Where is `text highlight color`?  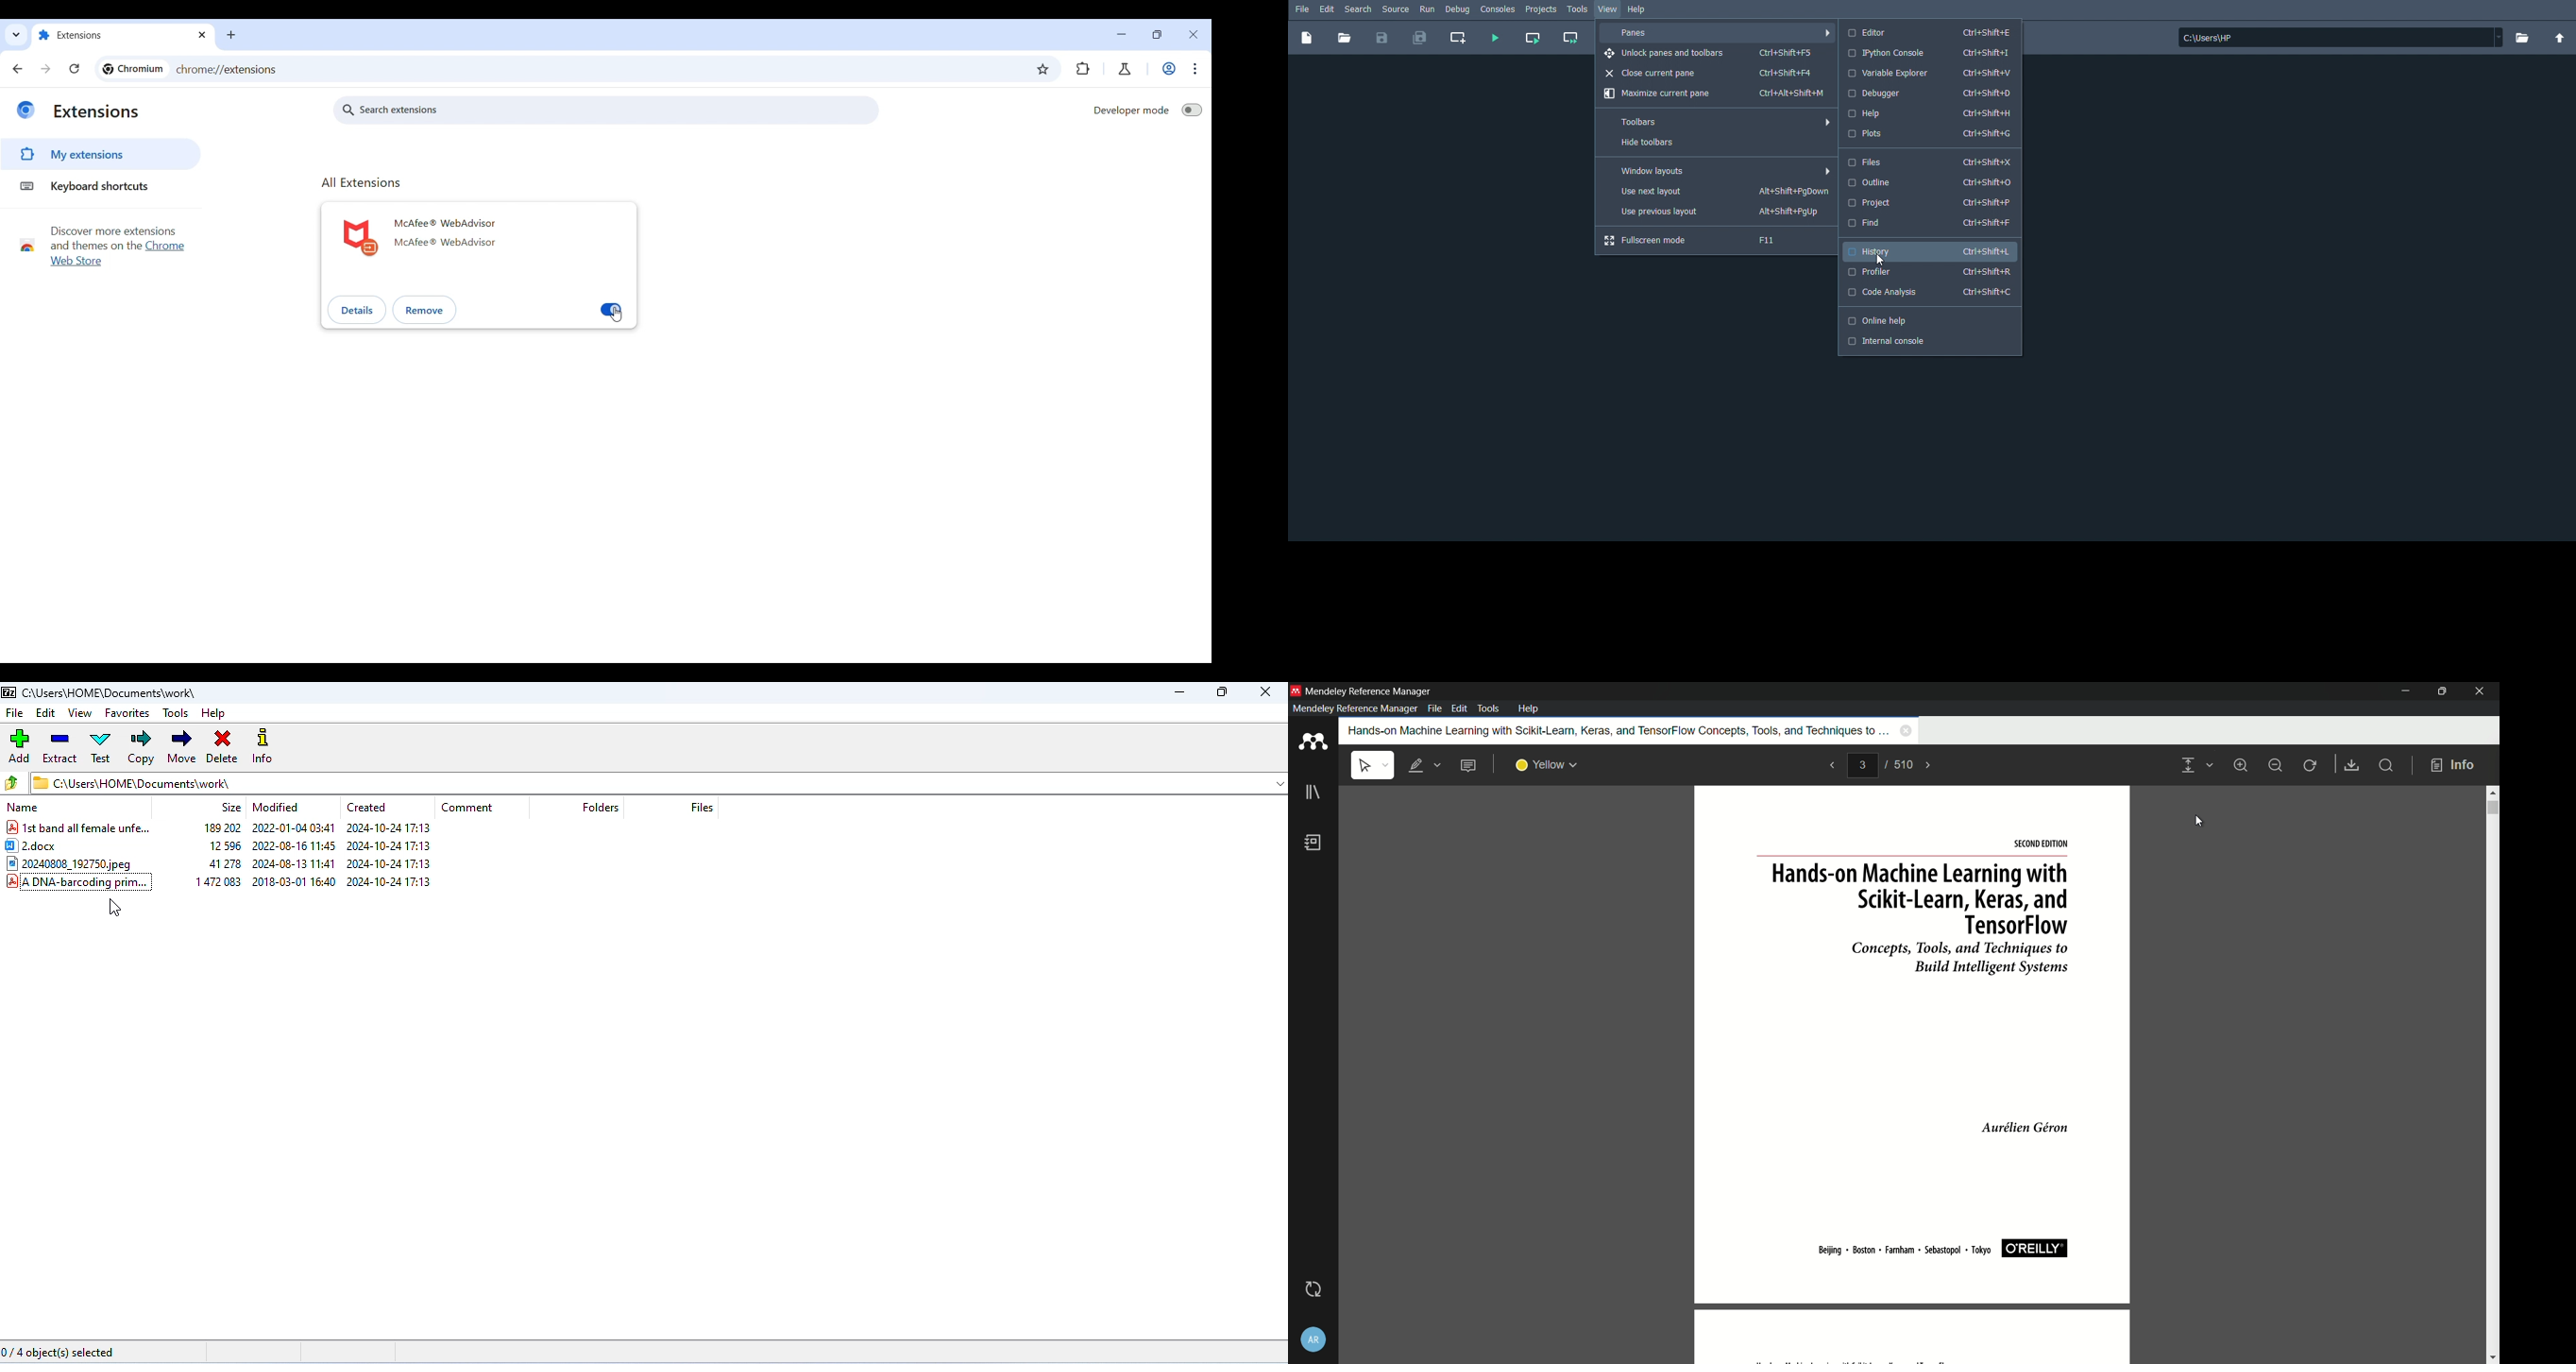
text highlight color is located at coordinates (1547, 766).